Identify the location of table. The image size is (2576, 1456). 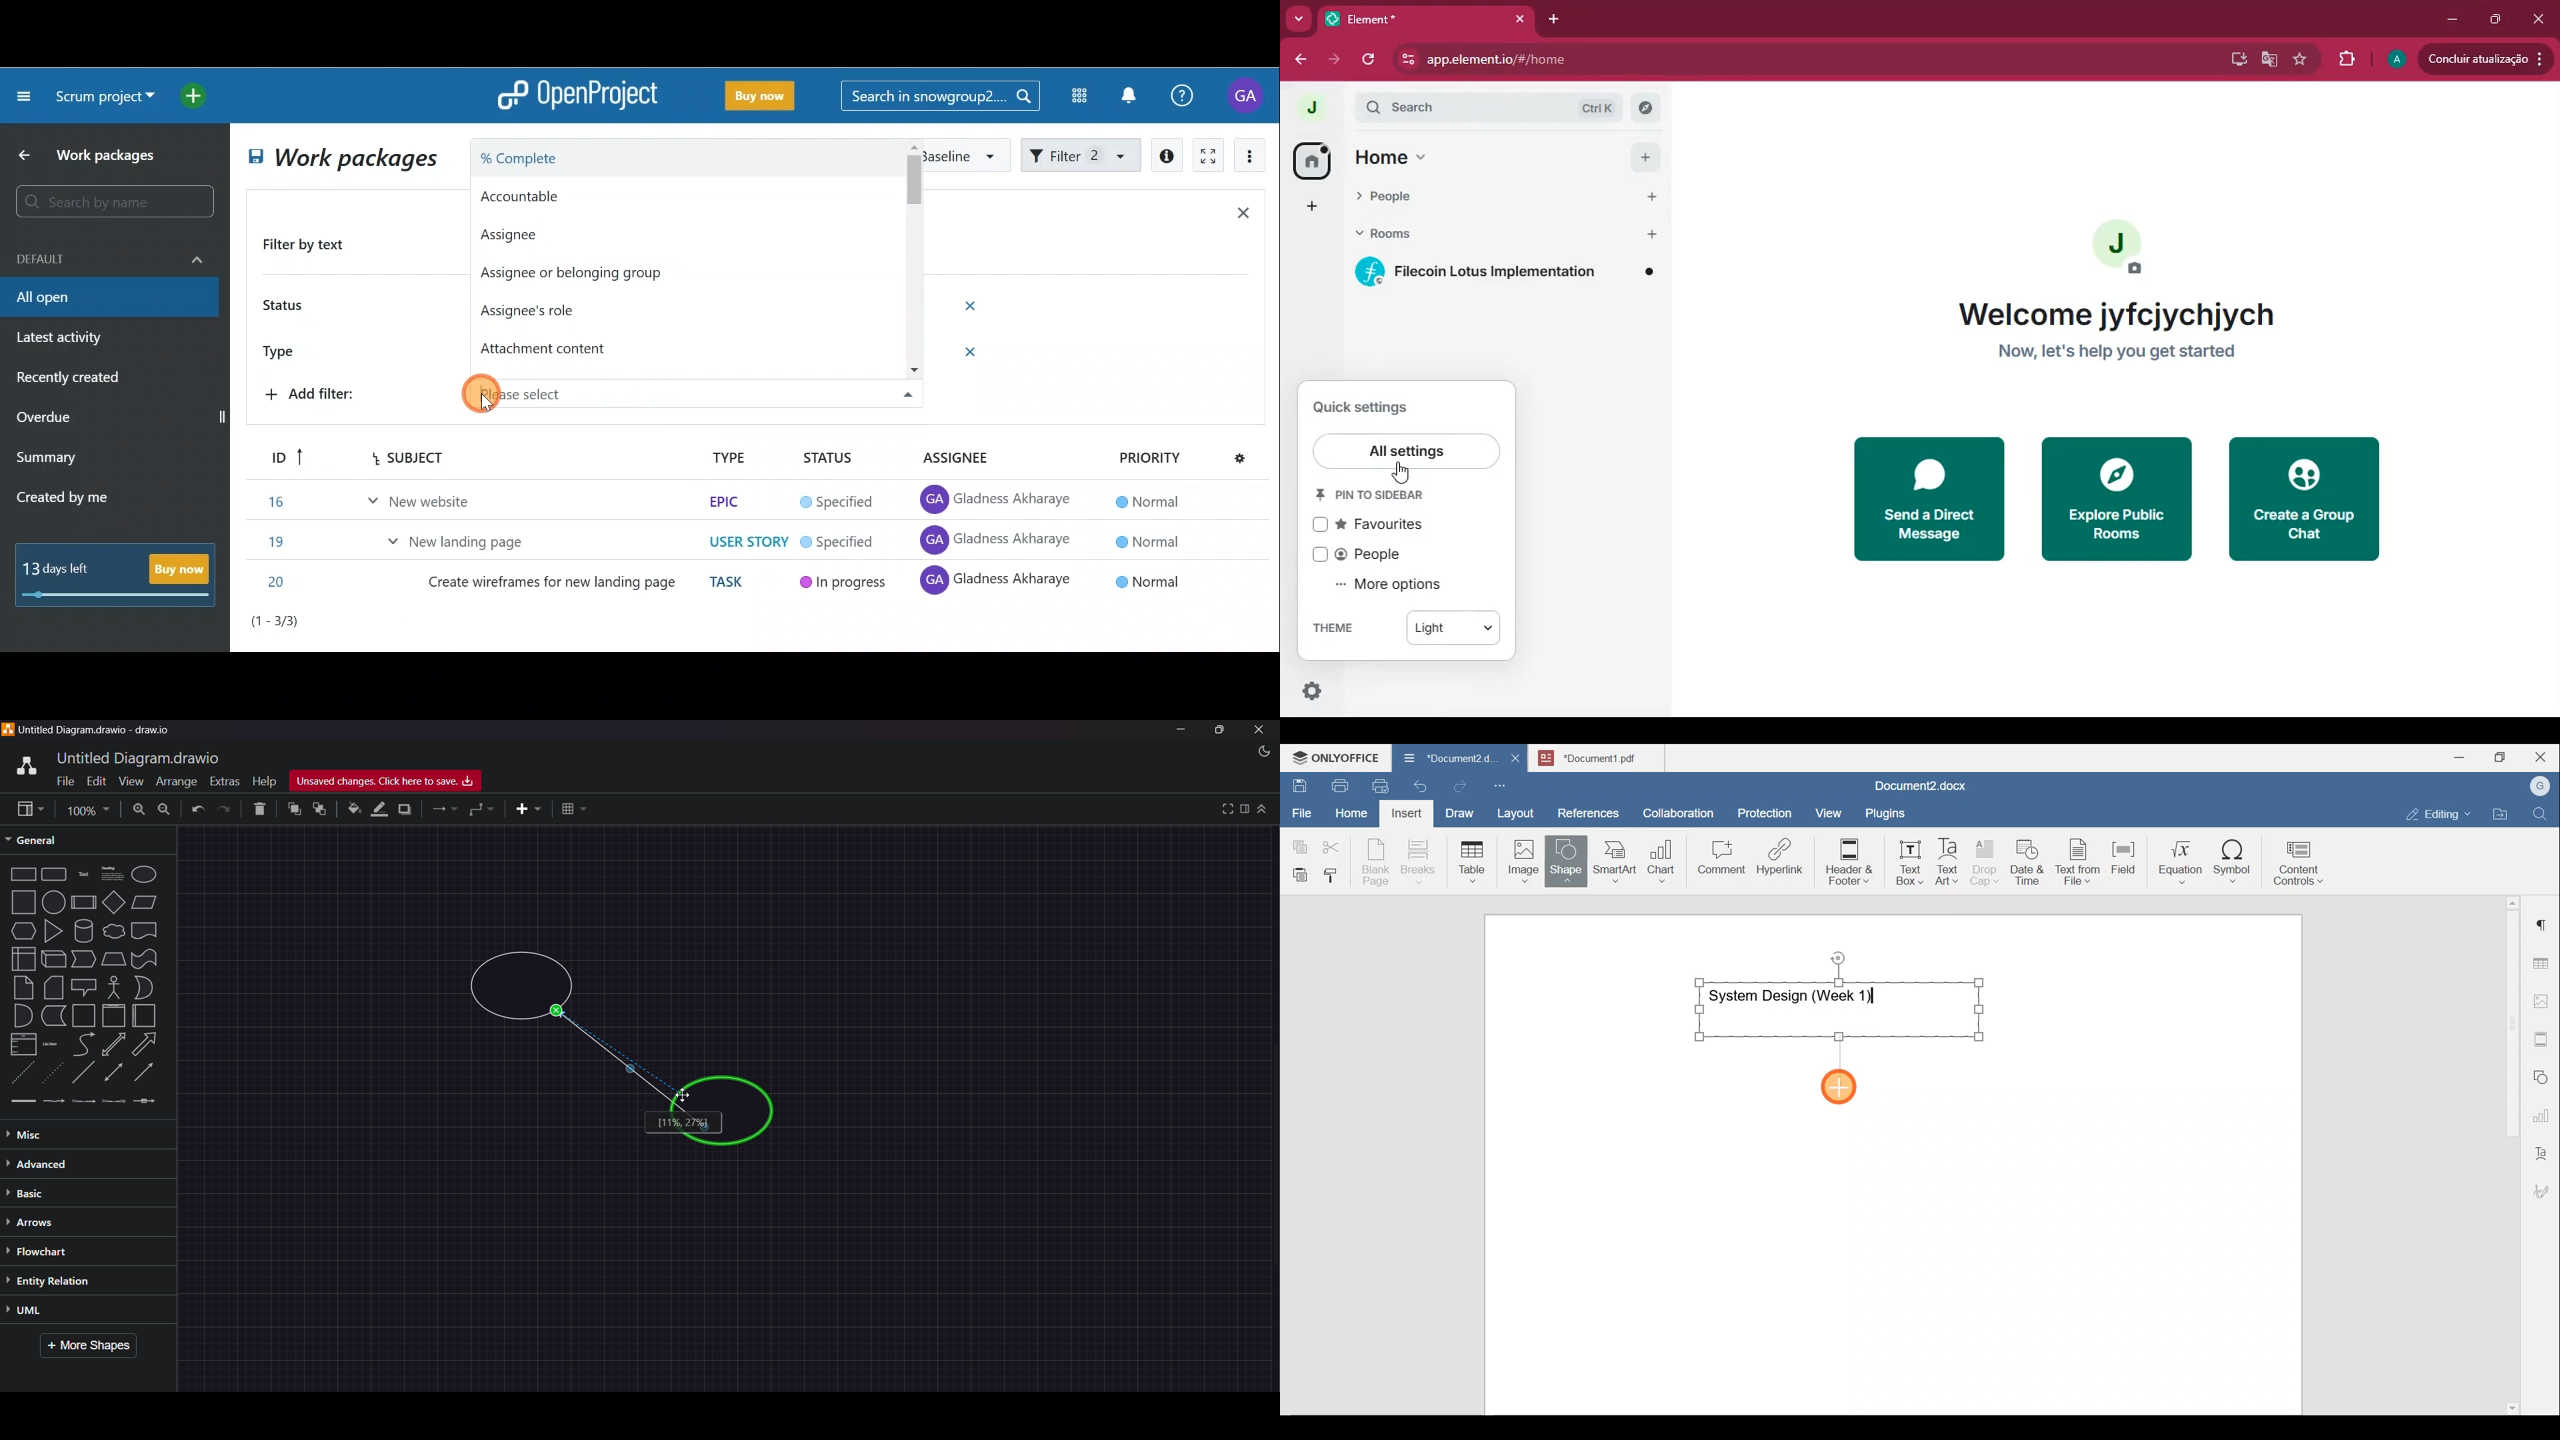
(575, 808).